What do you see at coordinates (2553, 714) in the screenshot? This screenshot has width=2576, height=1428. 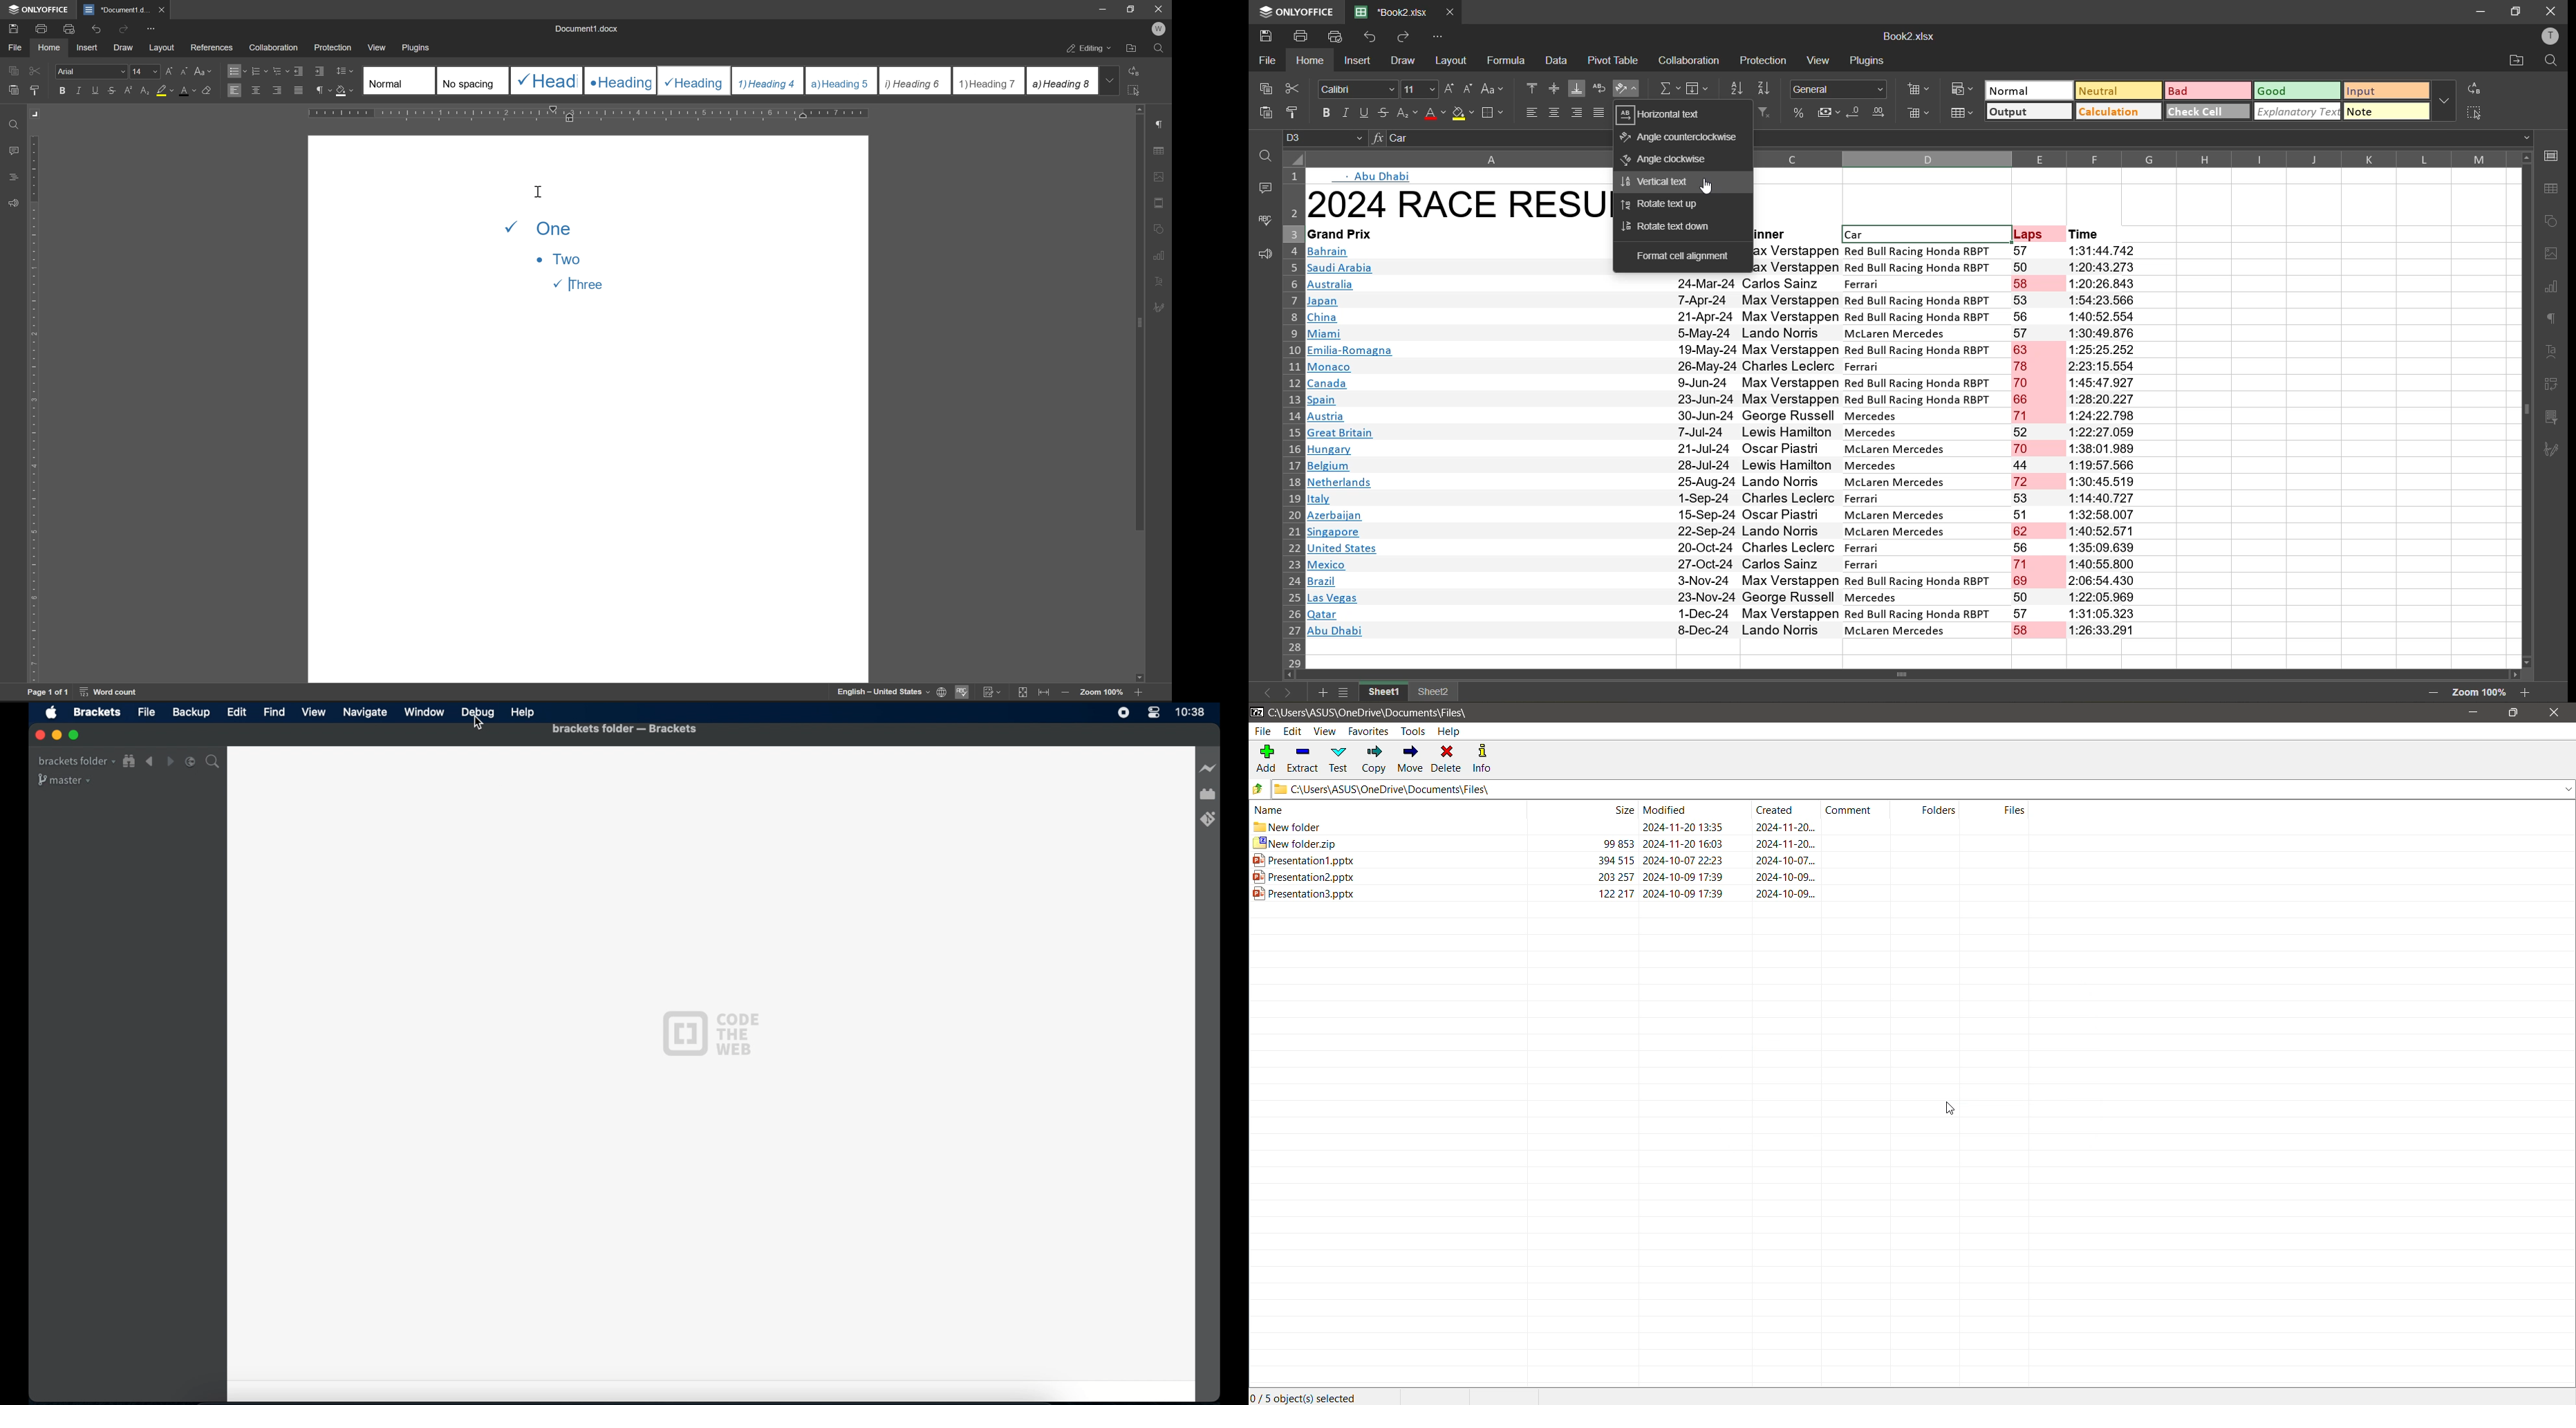 I see `Close` at bounding box center [2553, 714].